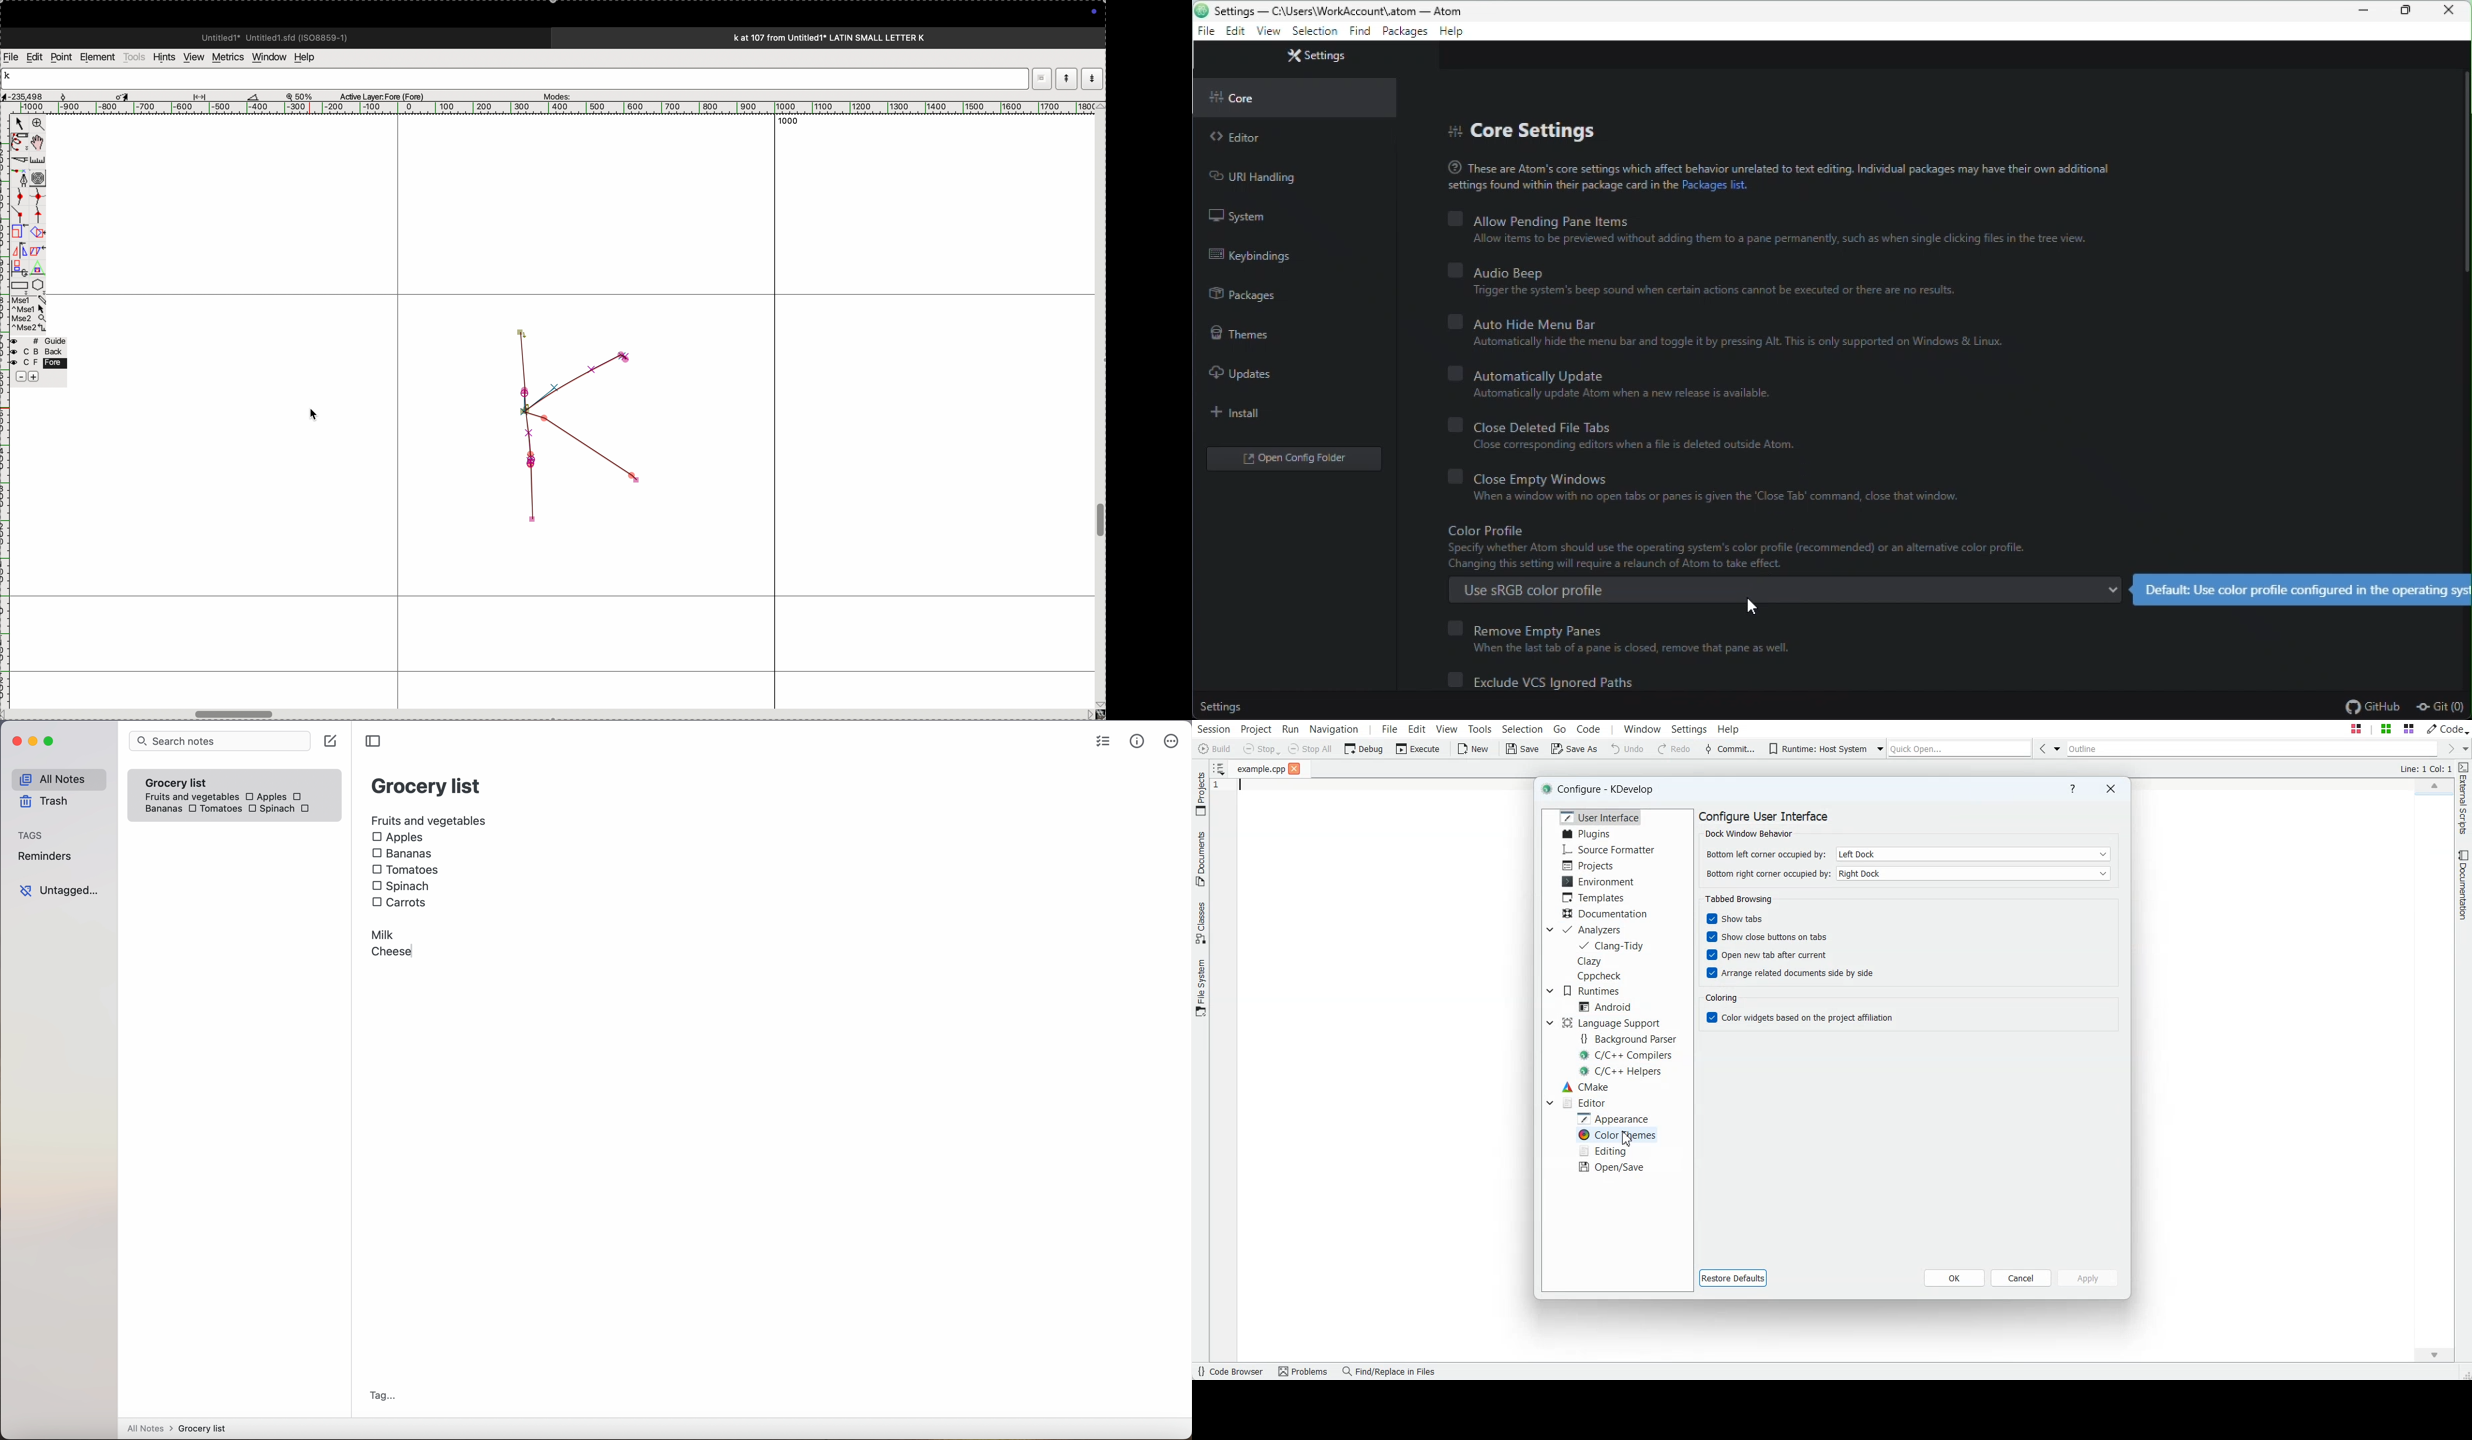  I want to click on click on create note, so click(332, 742).